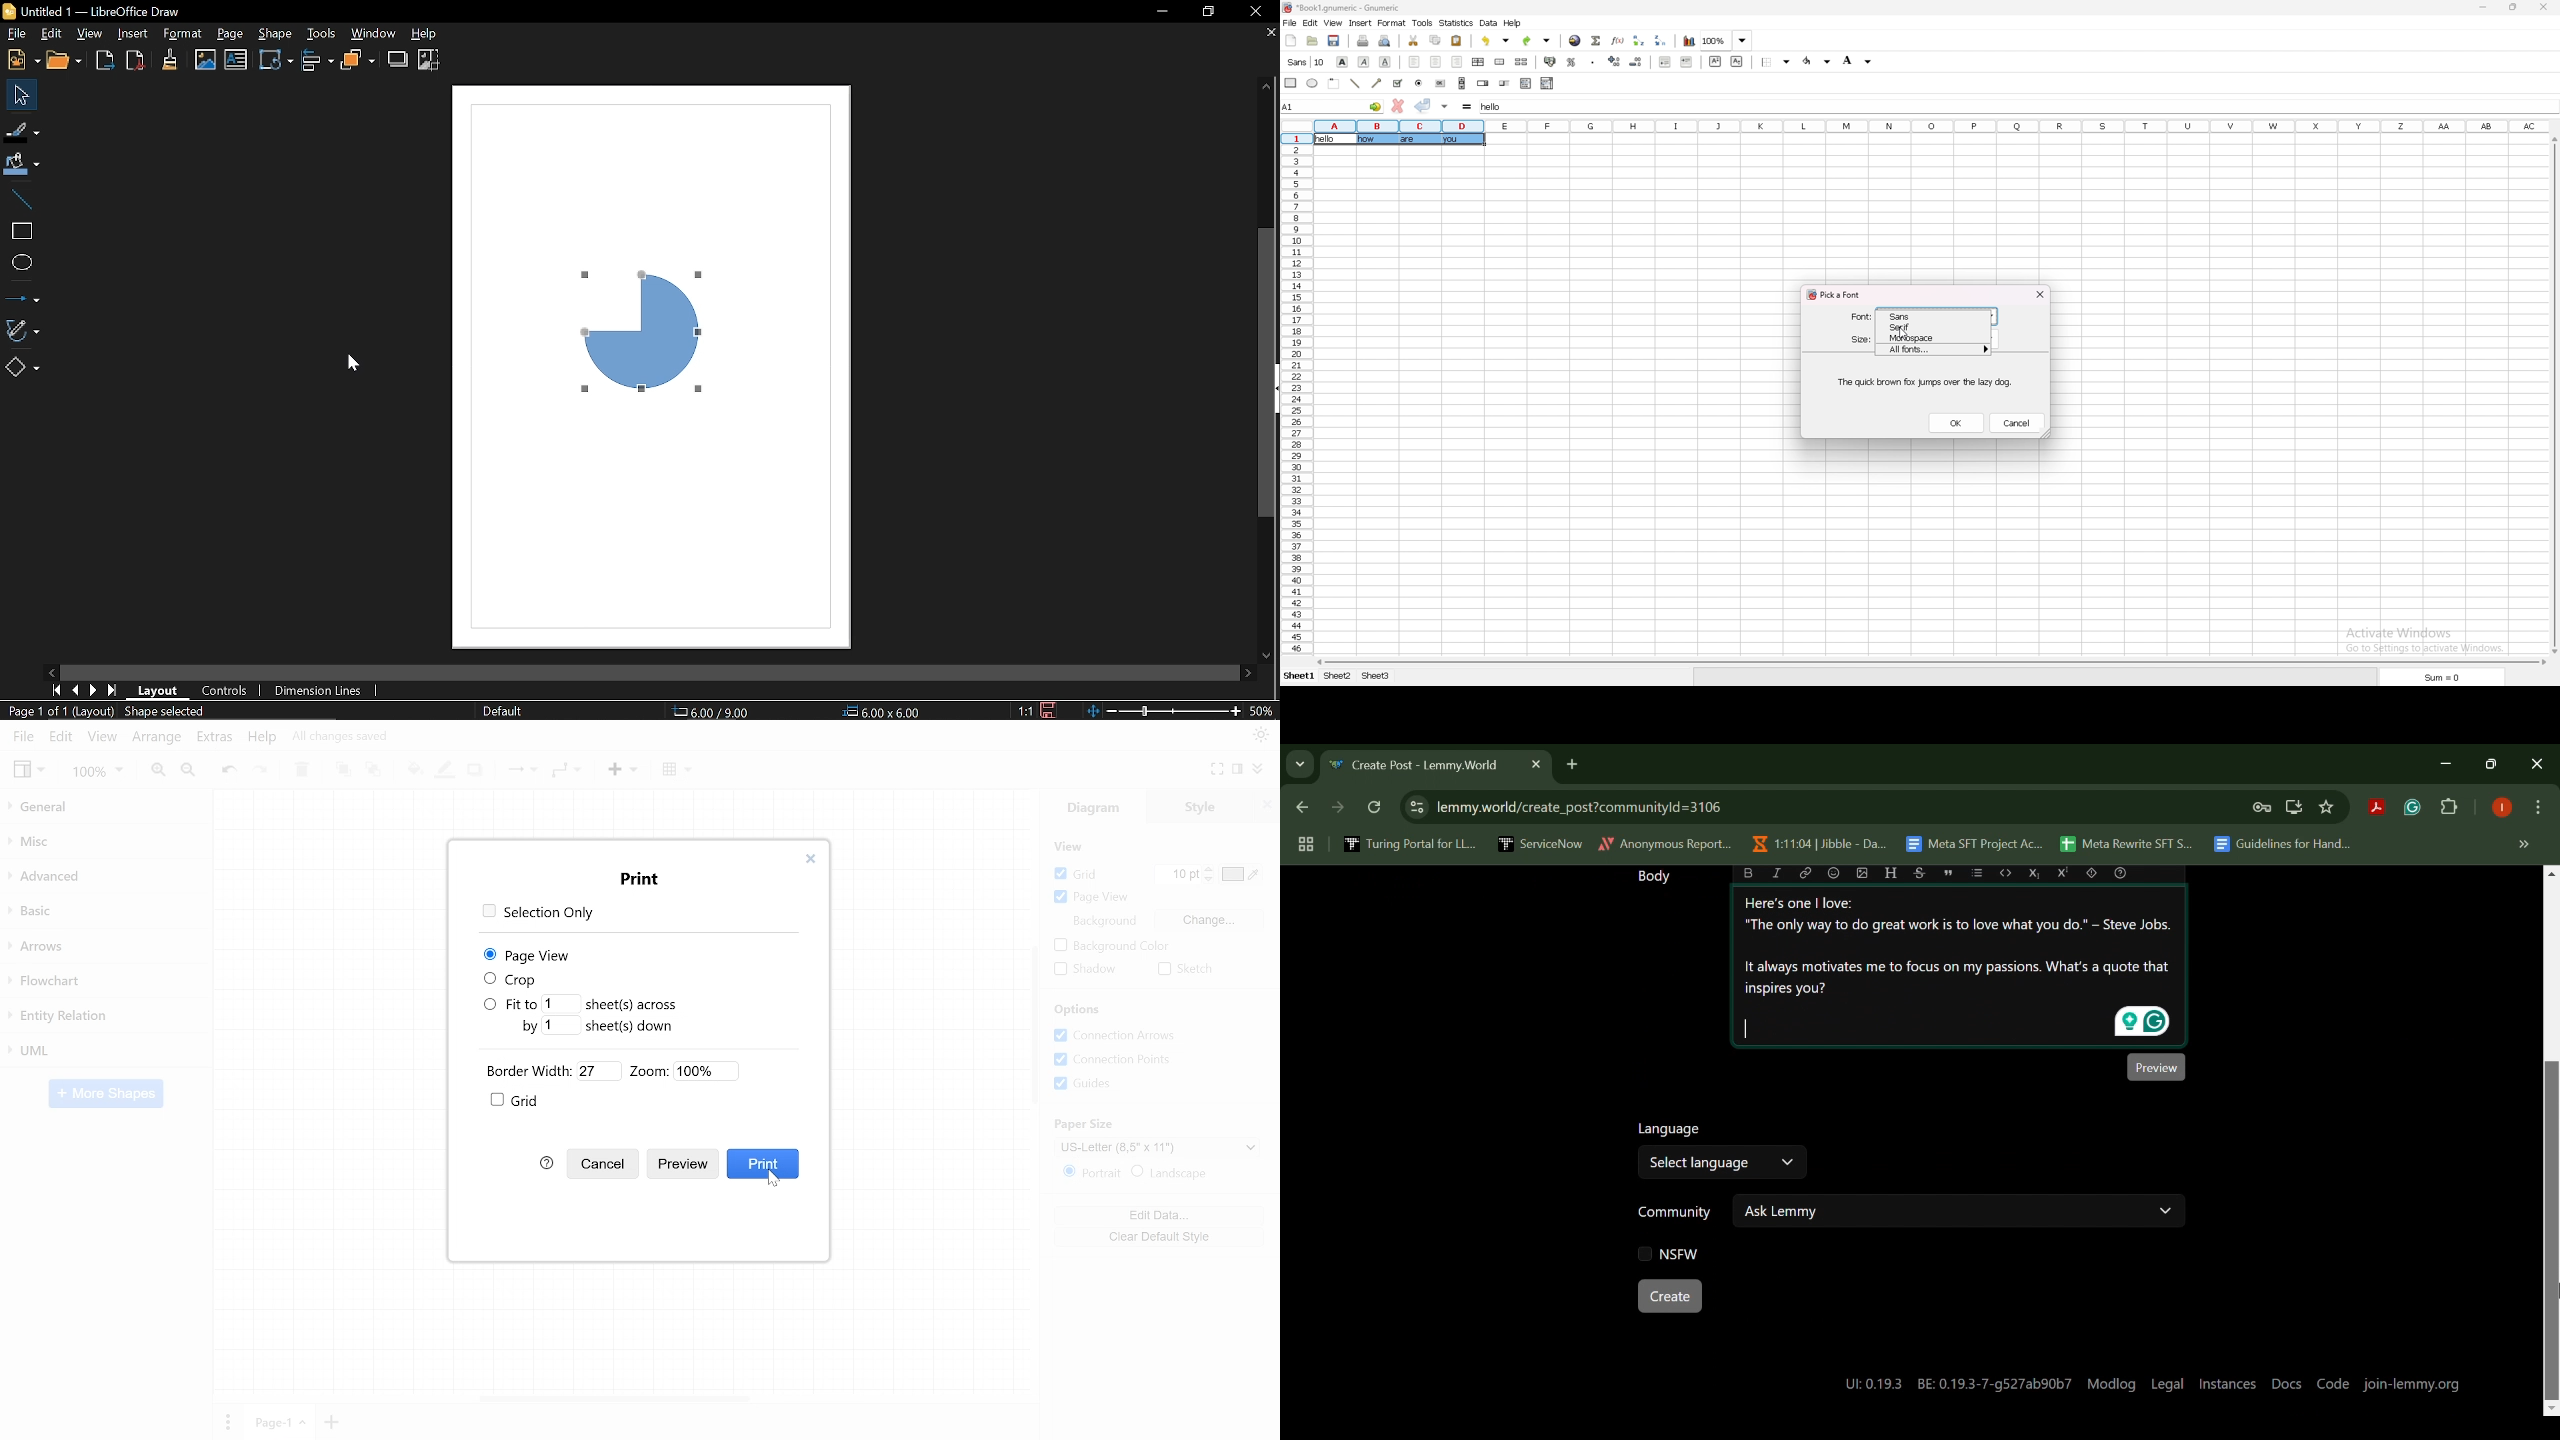 The image size is (2576, 1456). What do you see at coordinates (1171, 1173) in the screenshot?
I see `Landscape` at bounding box center [1171, 1173].